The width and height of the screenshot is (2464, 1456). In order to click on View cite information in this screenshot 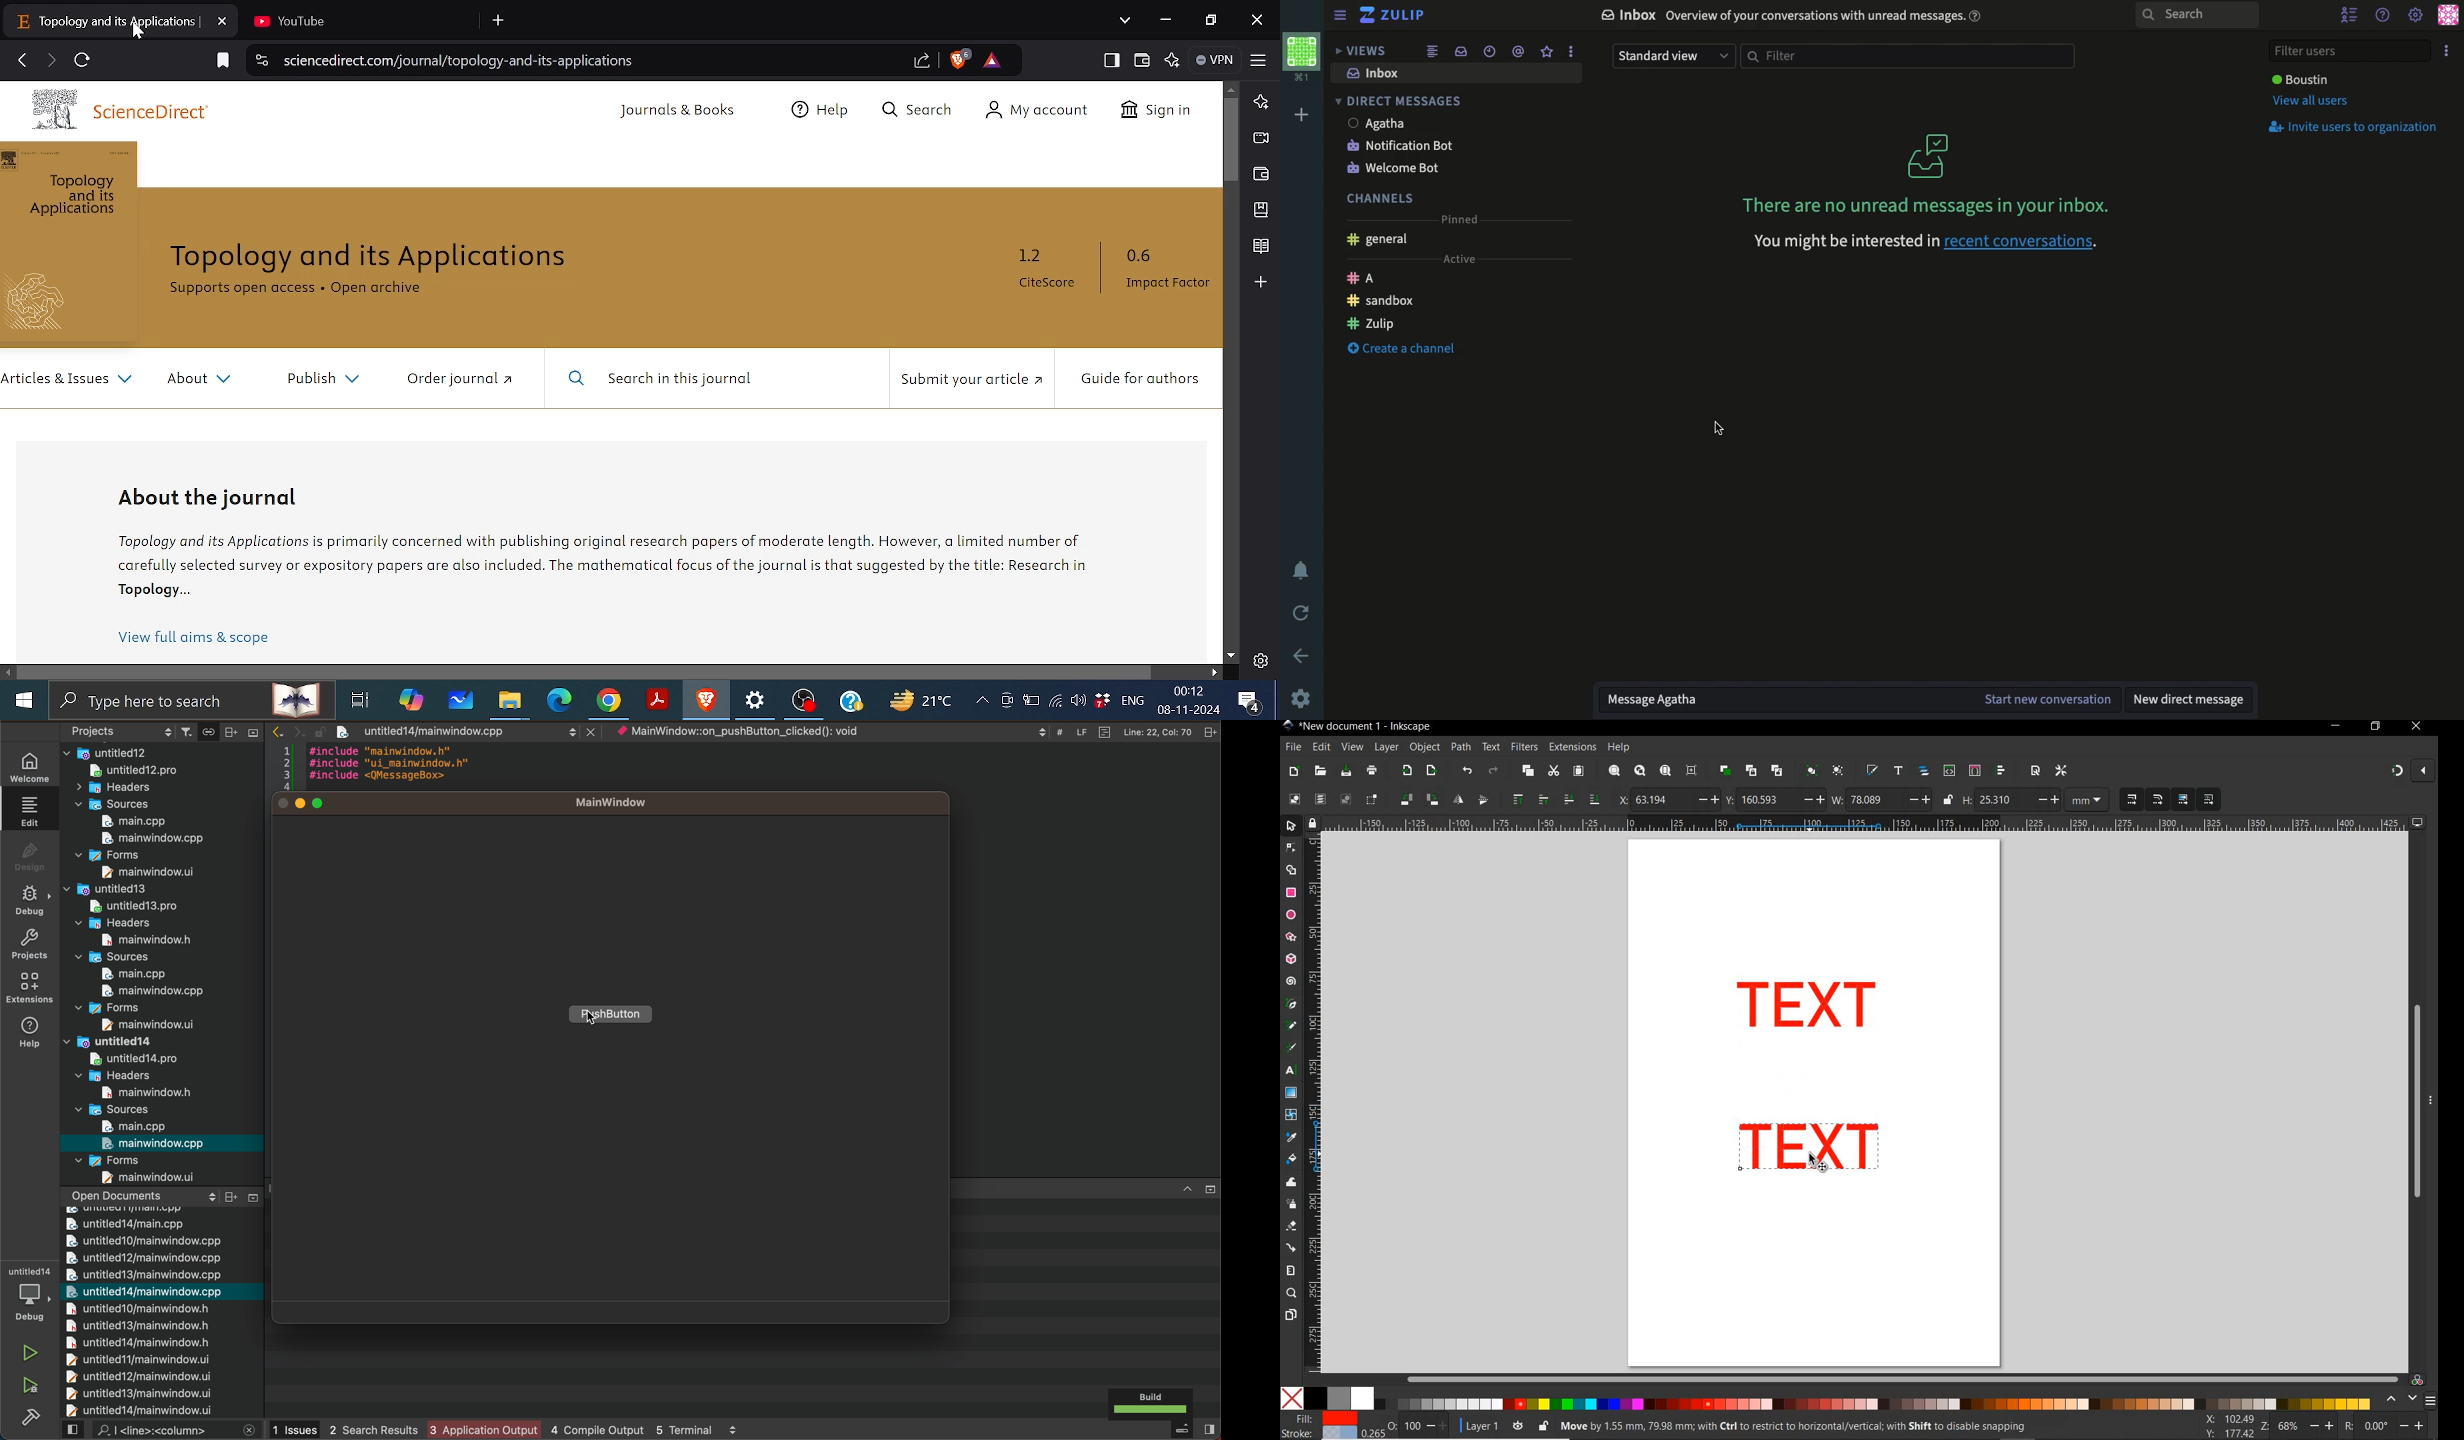, I will do `click(263, 62)`.